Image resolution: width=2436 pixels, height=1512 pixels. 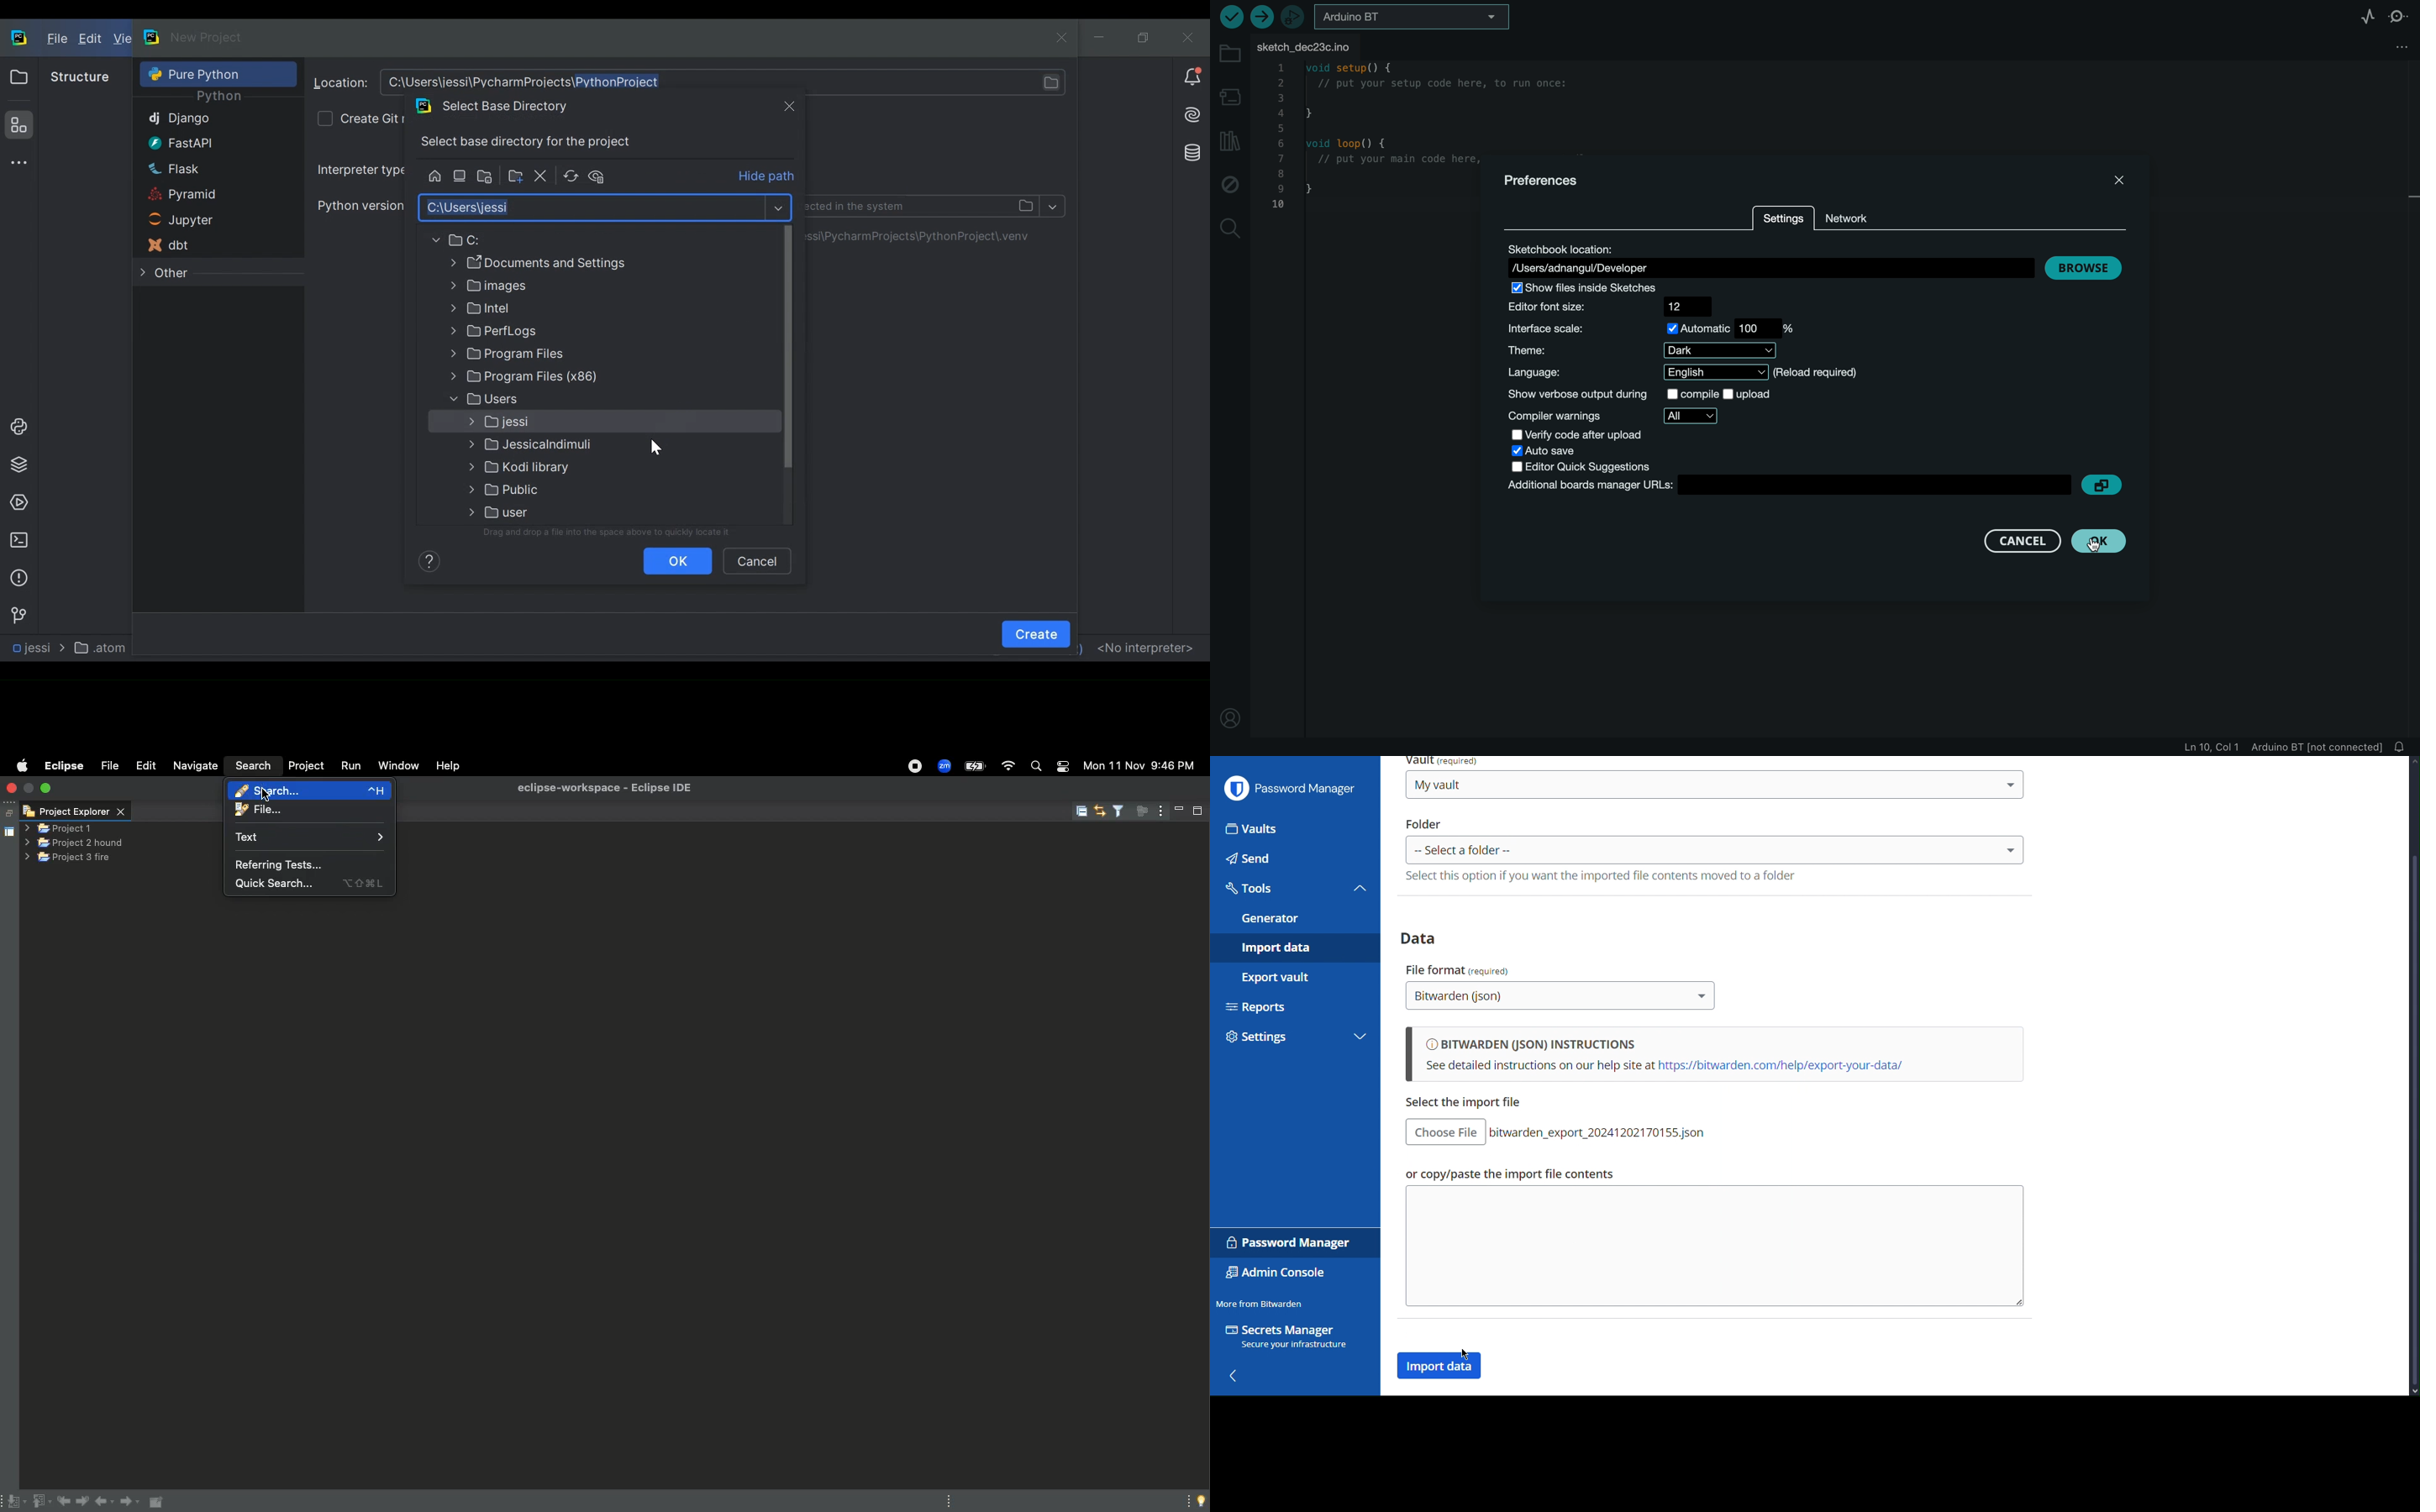 I want to click on editor, so click(x=1582, y=467).